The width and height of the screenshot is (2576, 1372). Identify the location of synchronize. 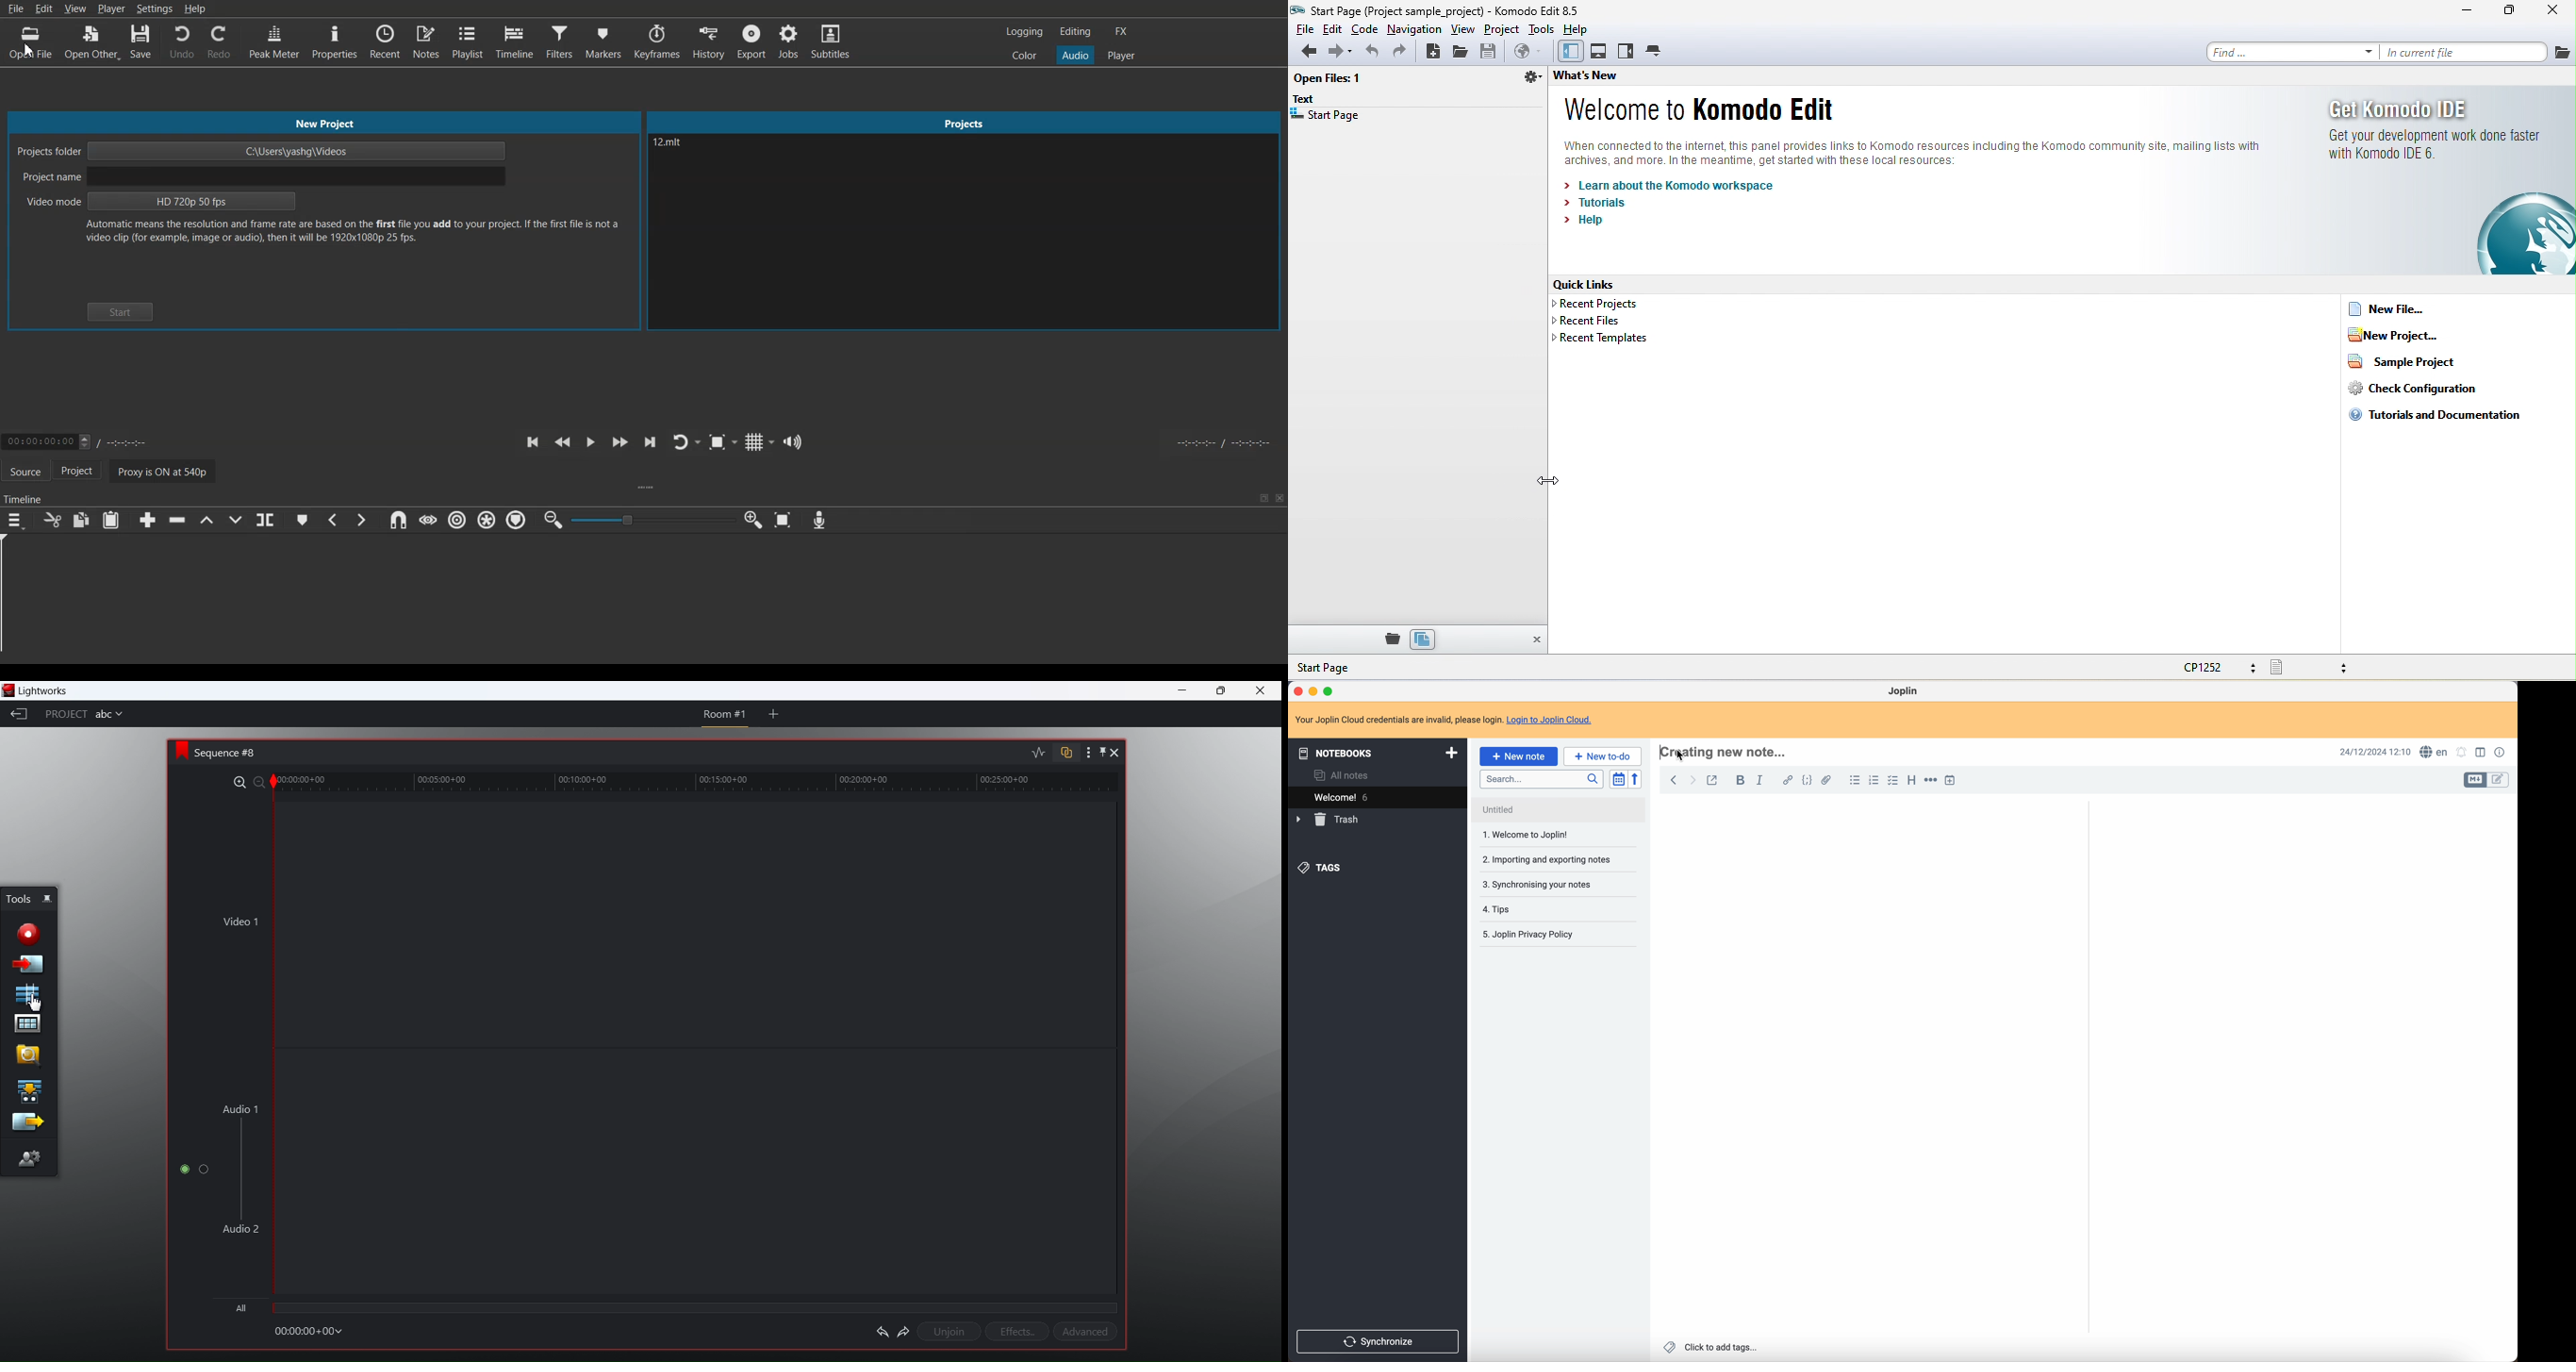
(1379, 1342).